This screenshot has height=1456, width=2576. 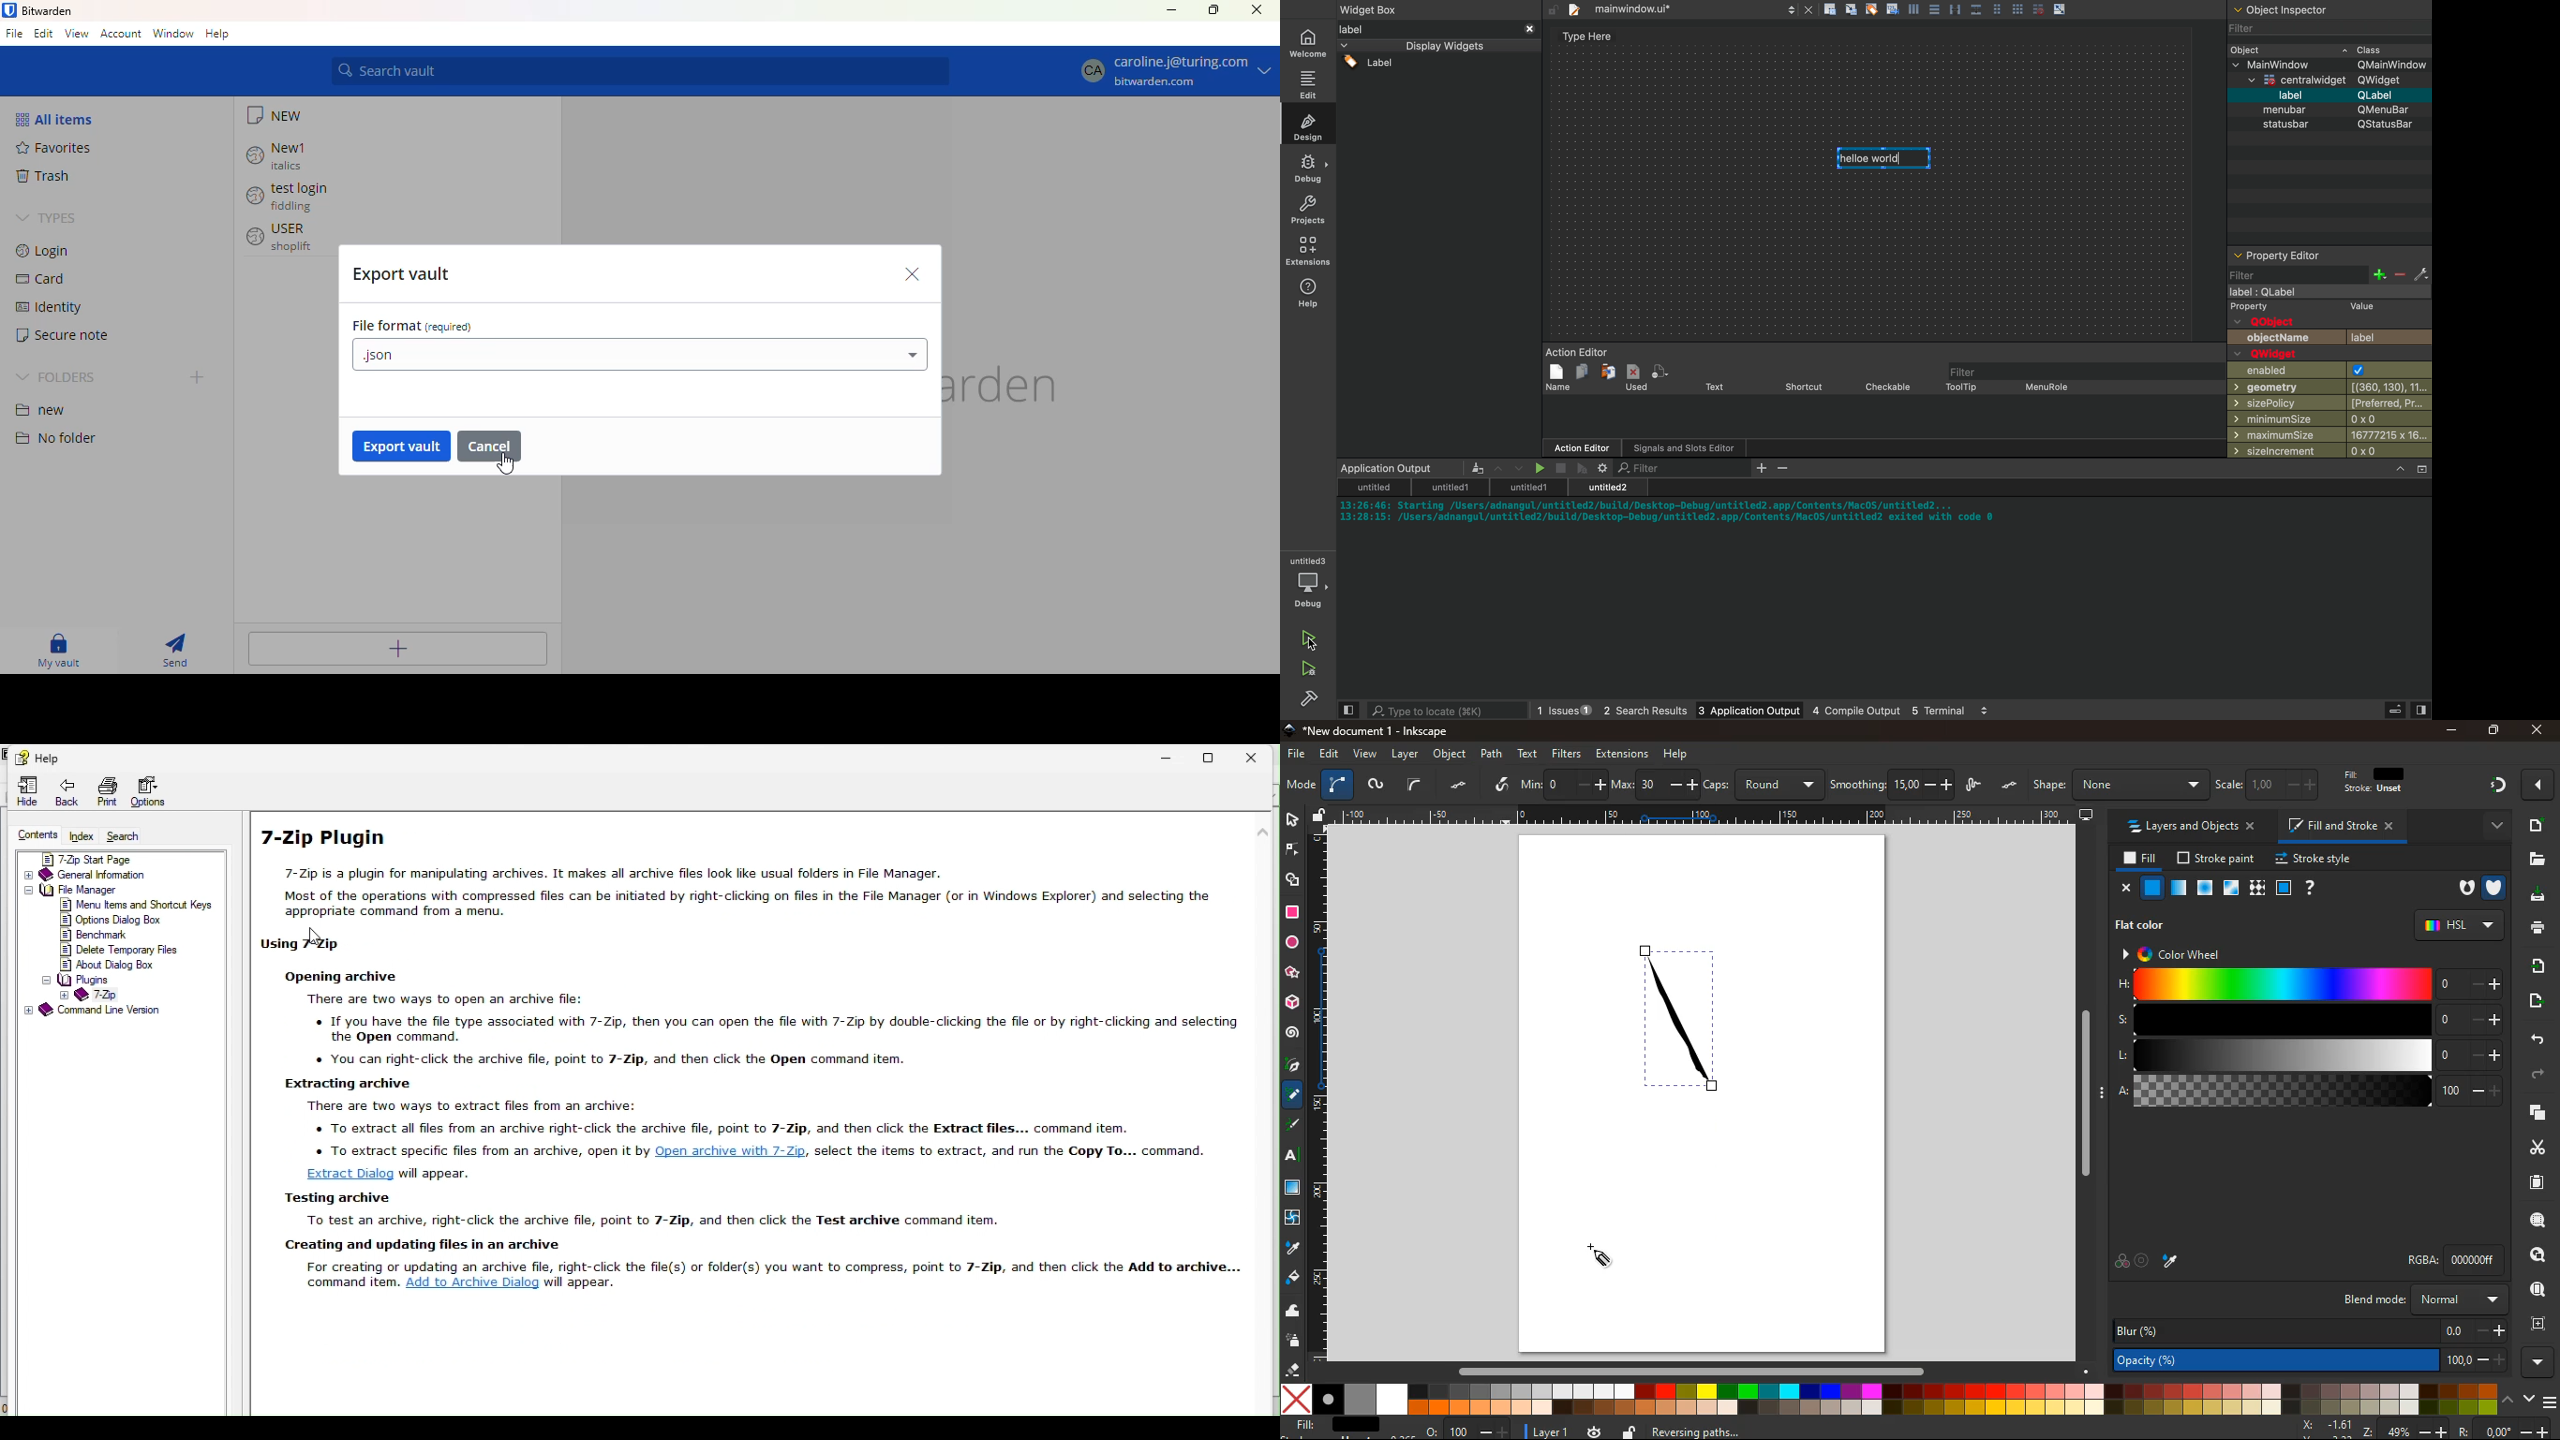 I want to click on layers, so click(x=2531, y=1113).